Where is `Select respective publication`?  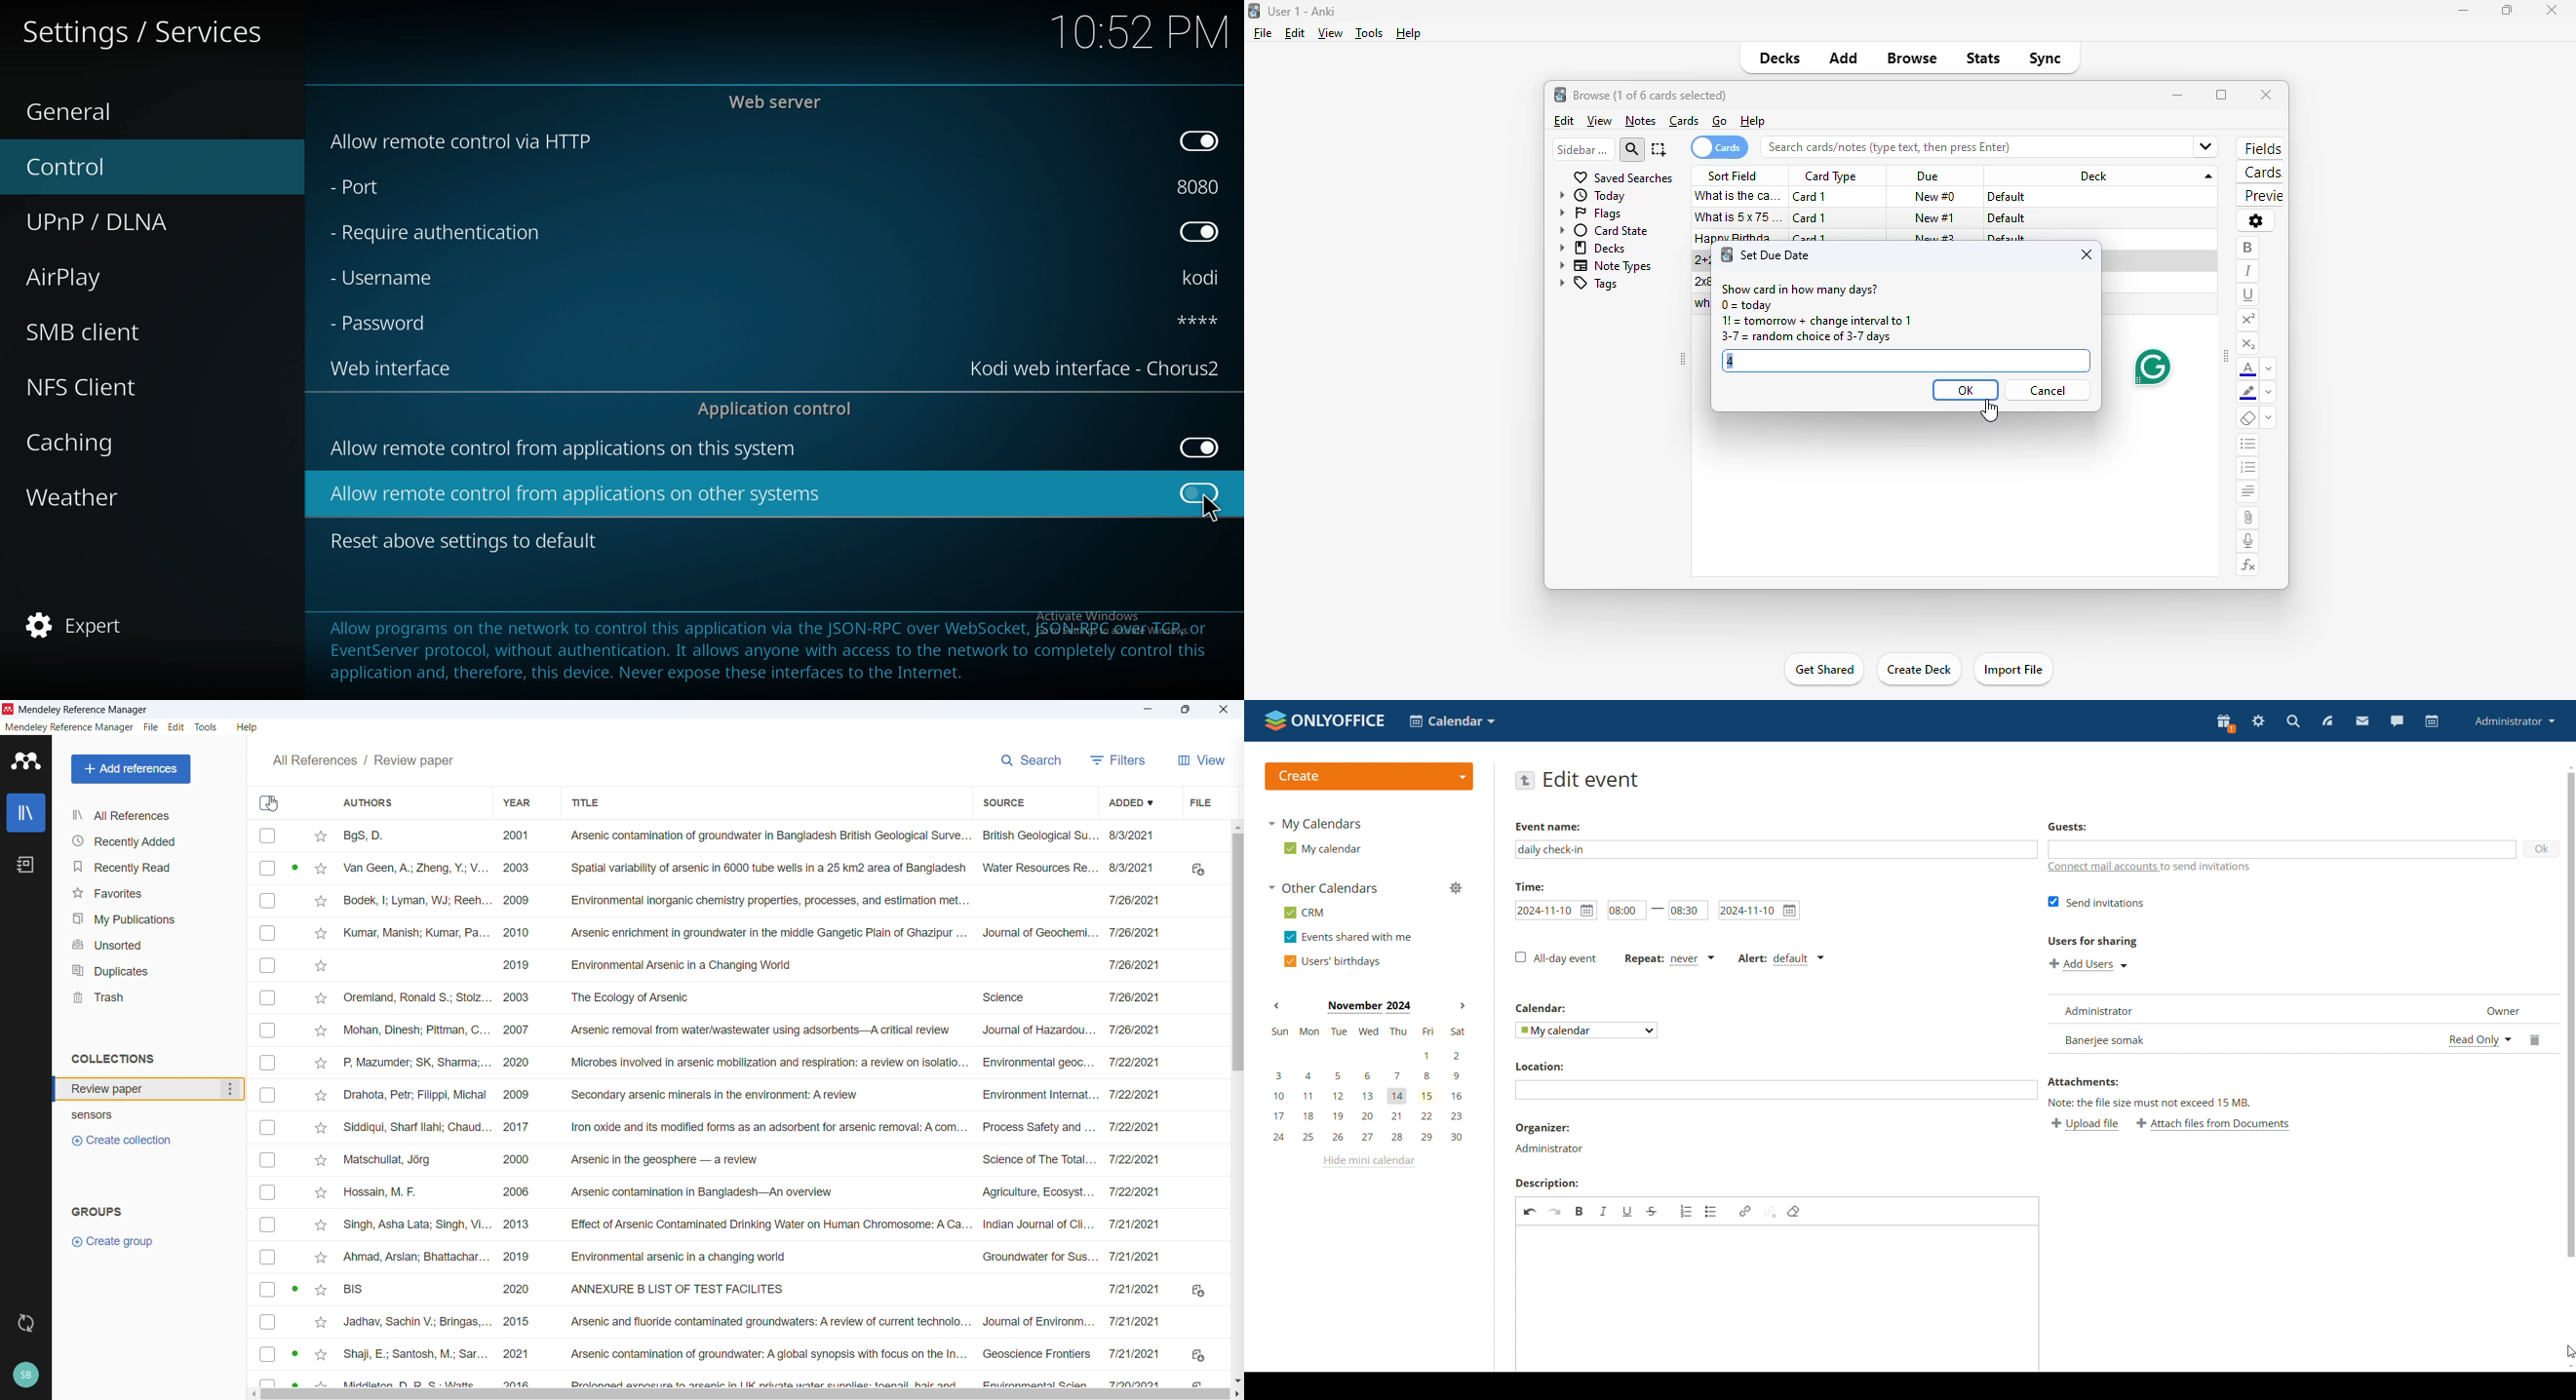
Select respective publication is located at coordinates (268, 1353).